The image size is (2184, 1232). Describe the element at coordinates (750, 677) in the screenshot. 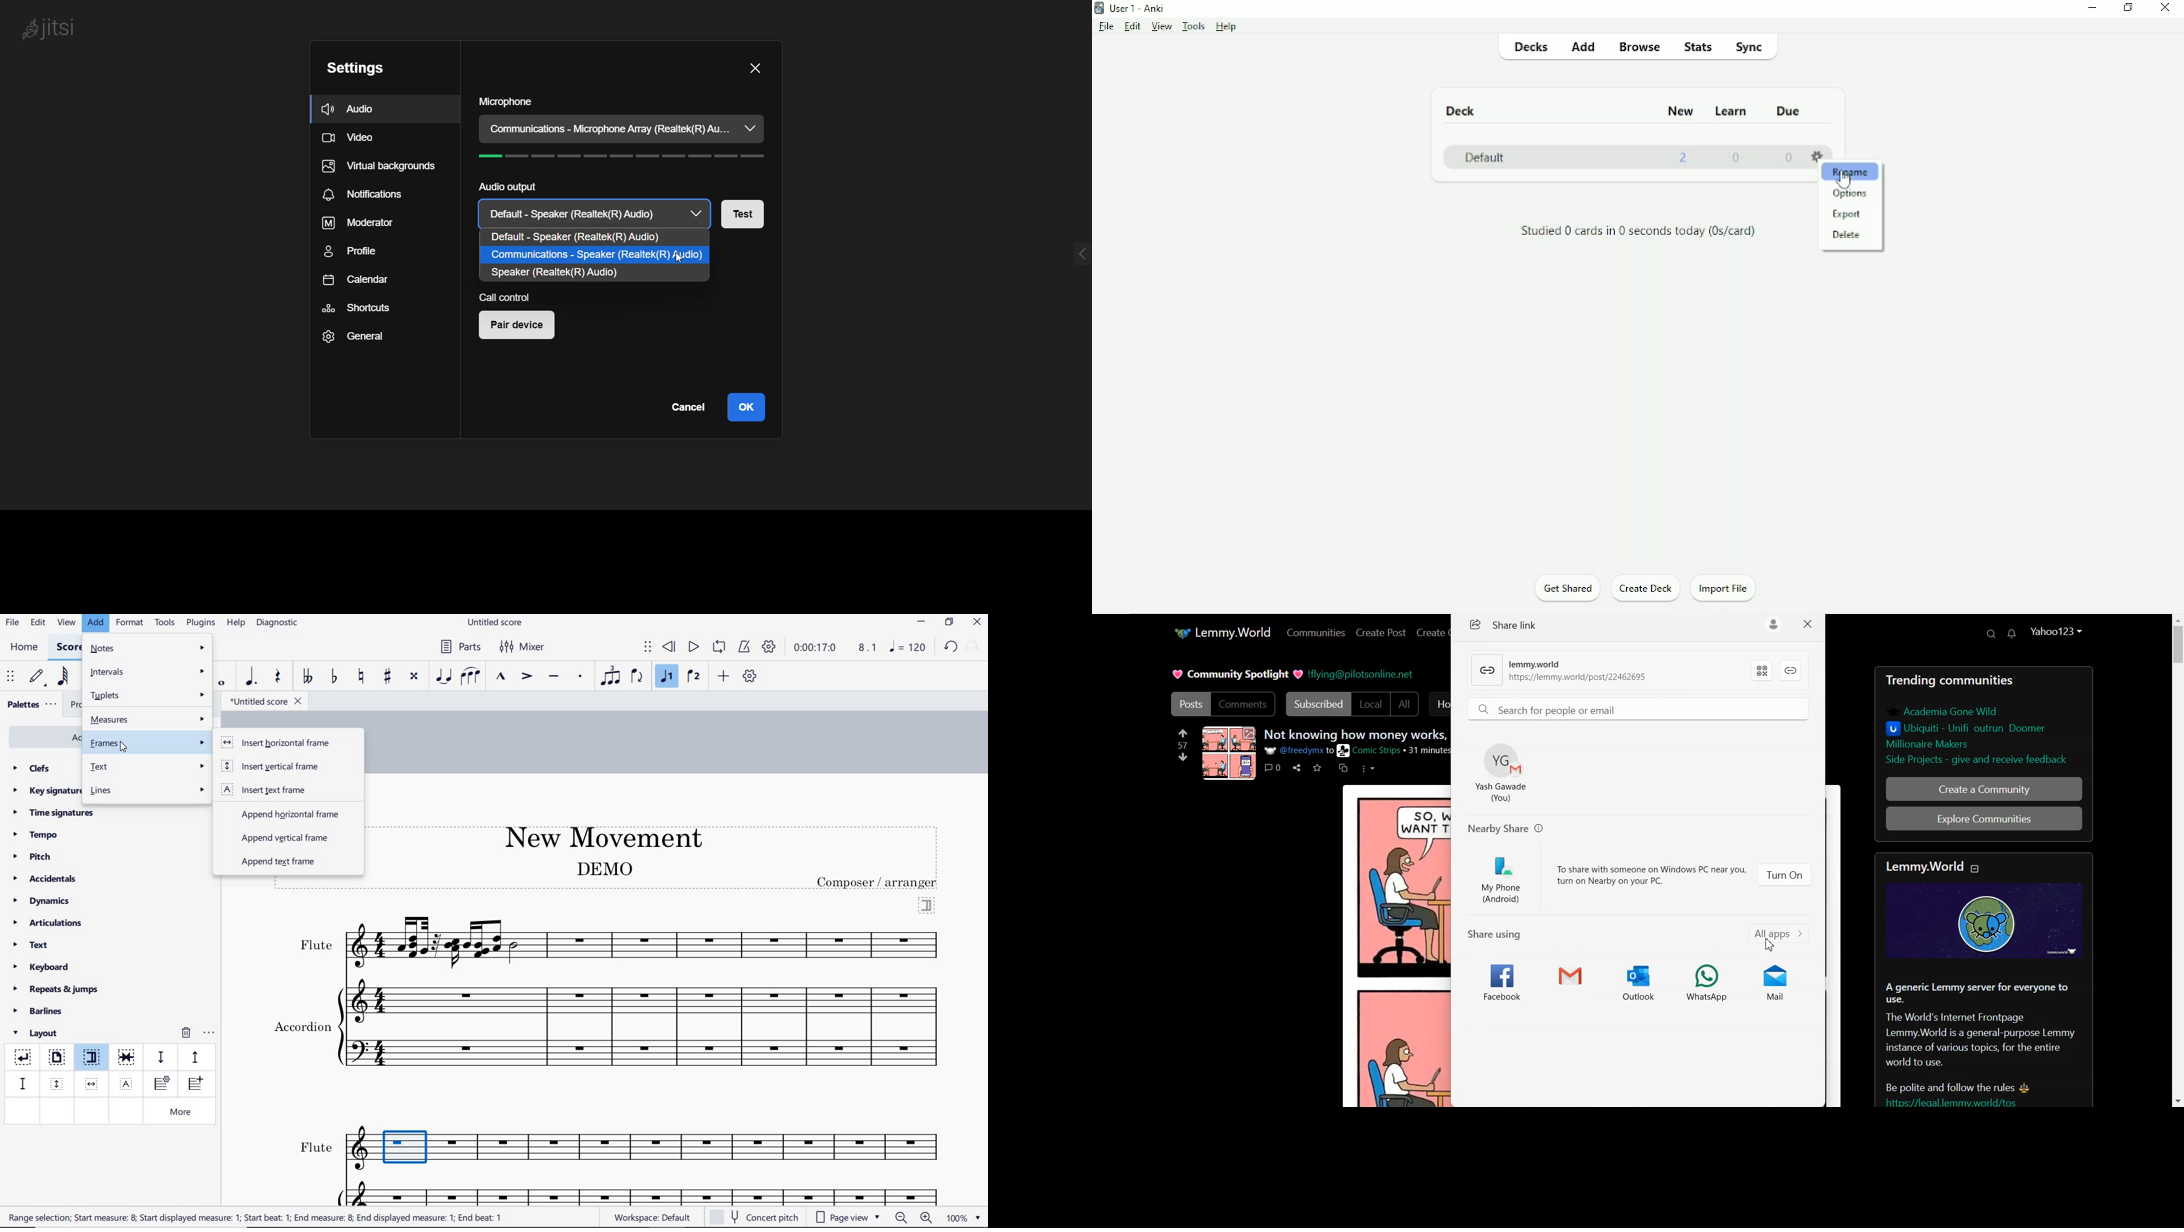

I see `customize toolbar` at that location.